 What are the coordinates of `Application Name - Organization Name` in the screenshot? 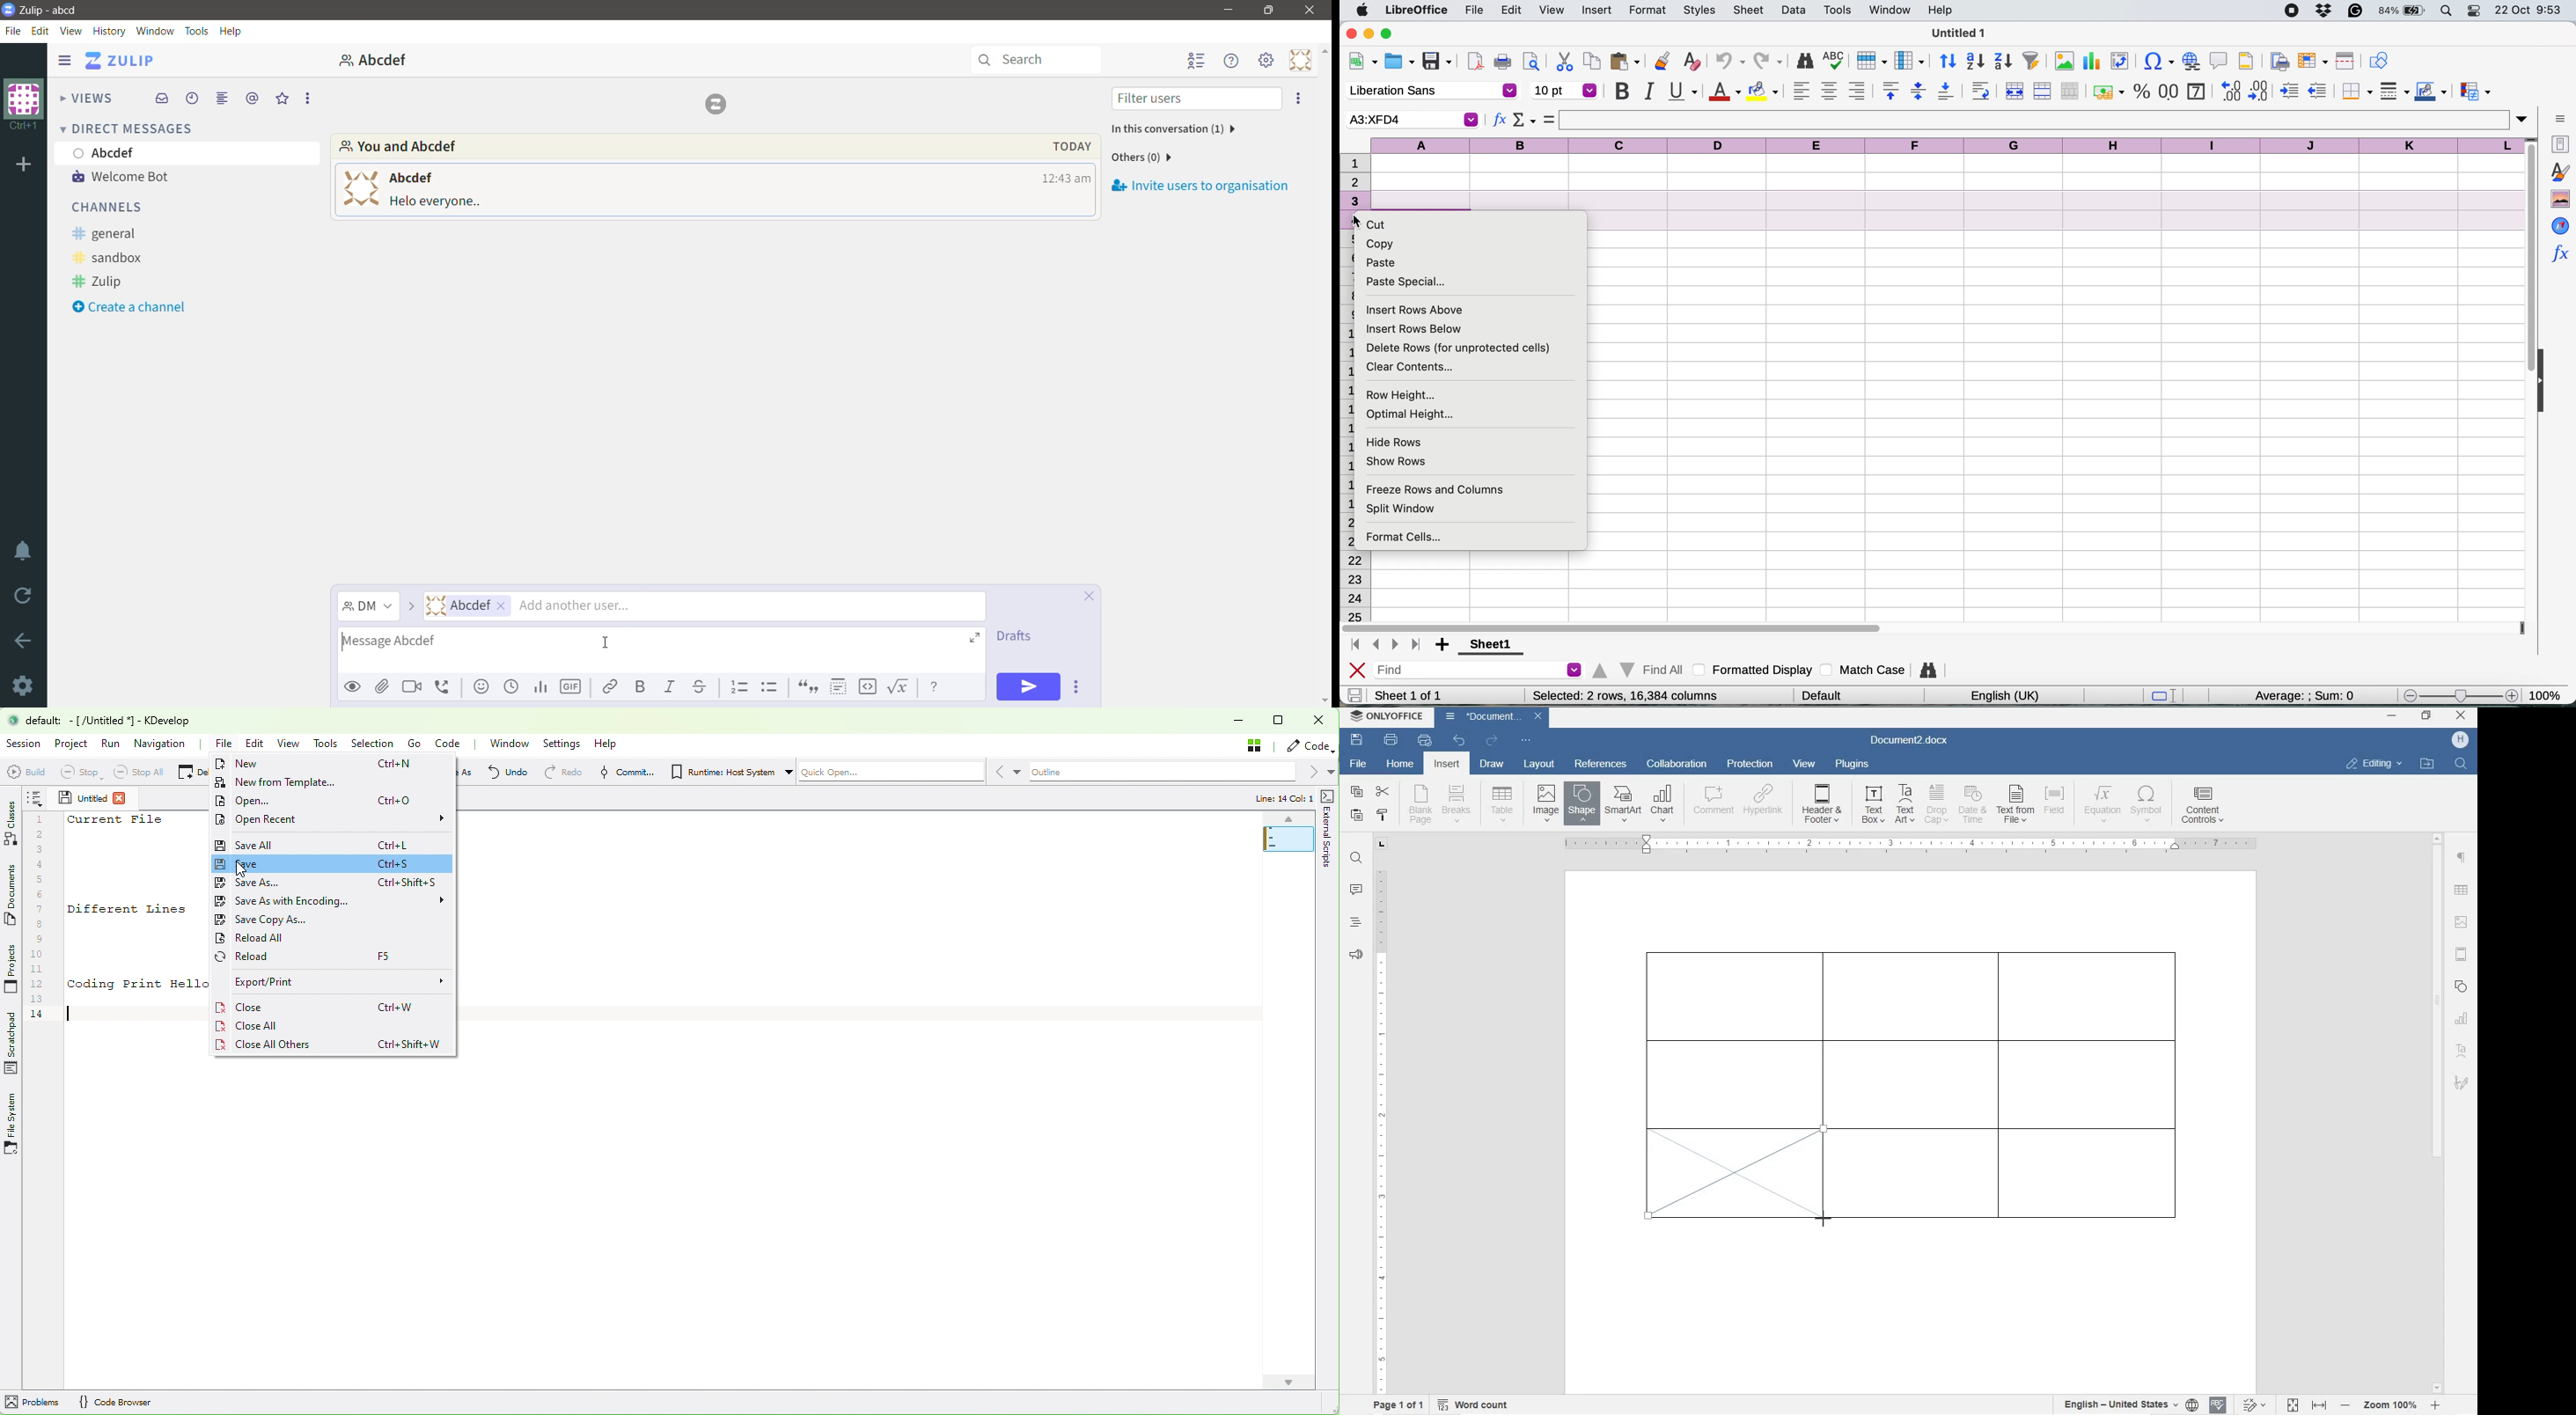 It's located at (56, 8).